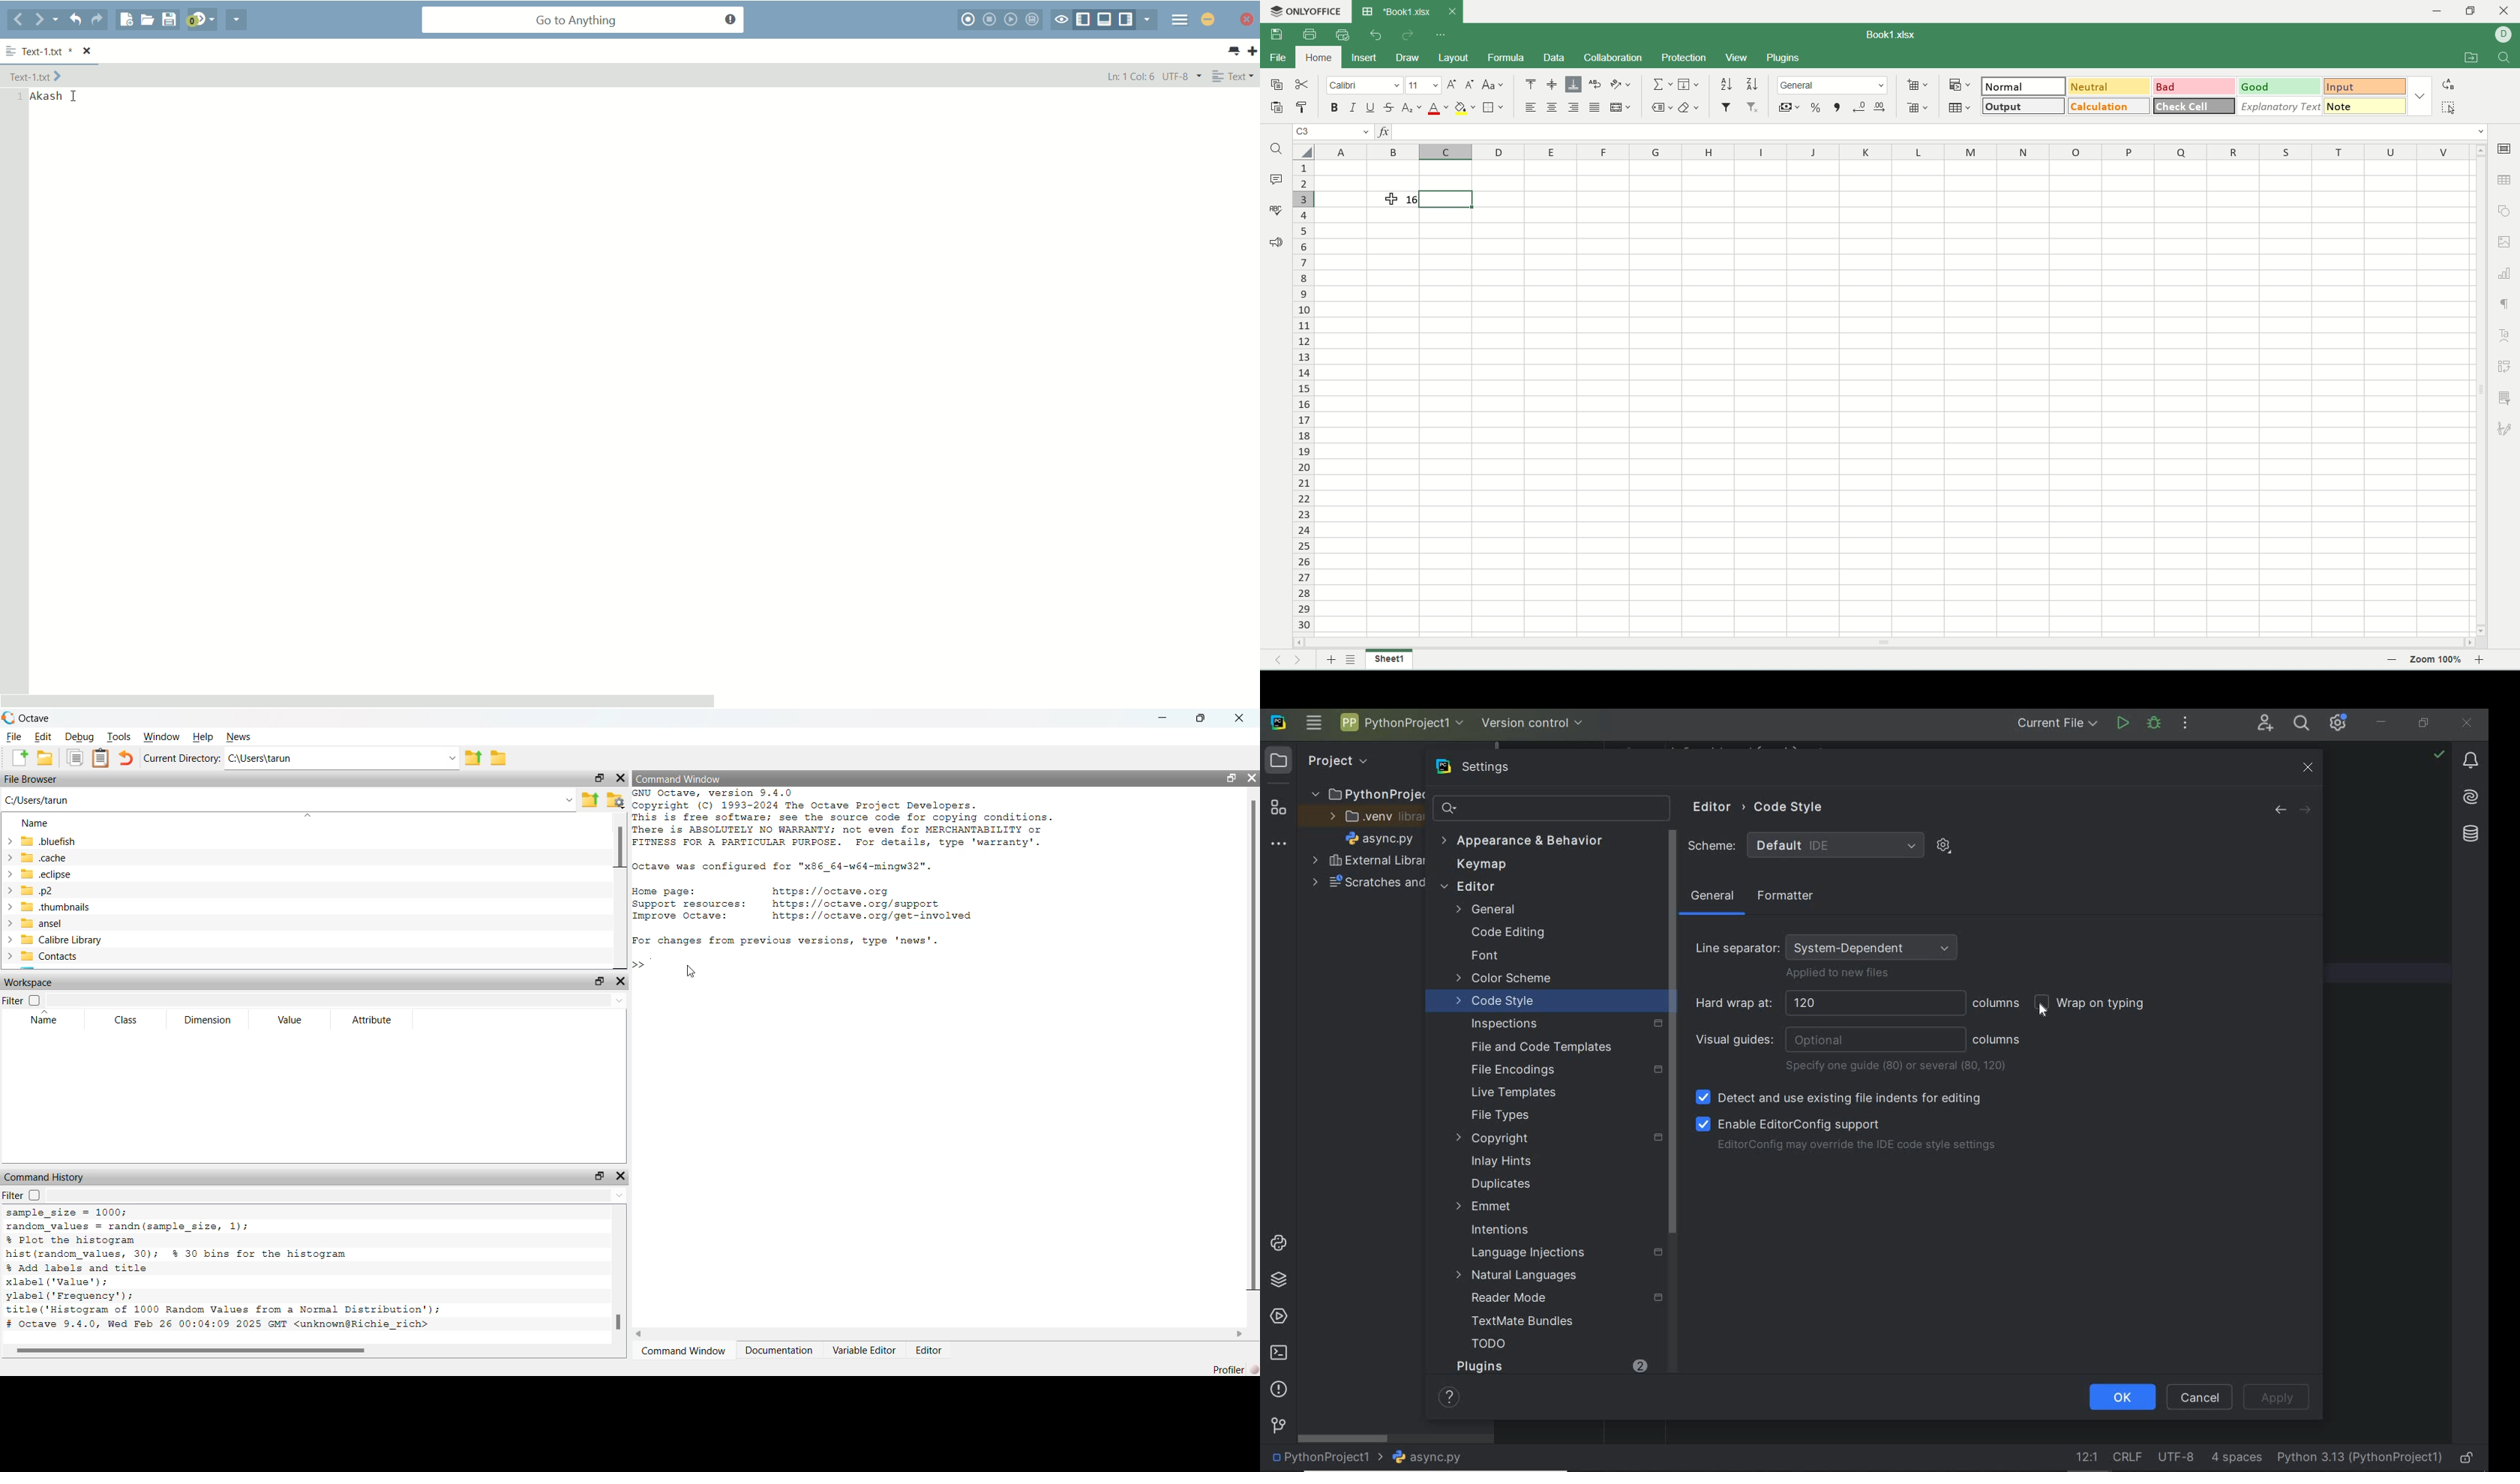 This screenshot has width=2520, height=1484. What do you see at coordinates (1408, 36) in the screenshot?
I see `redo` at bounding box center [1408, 36].